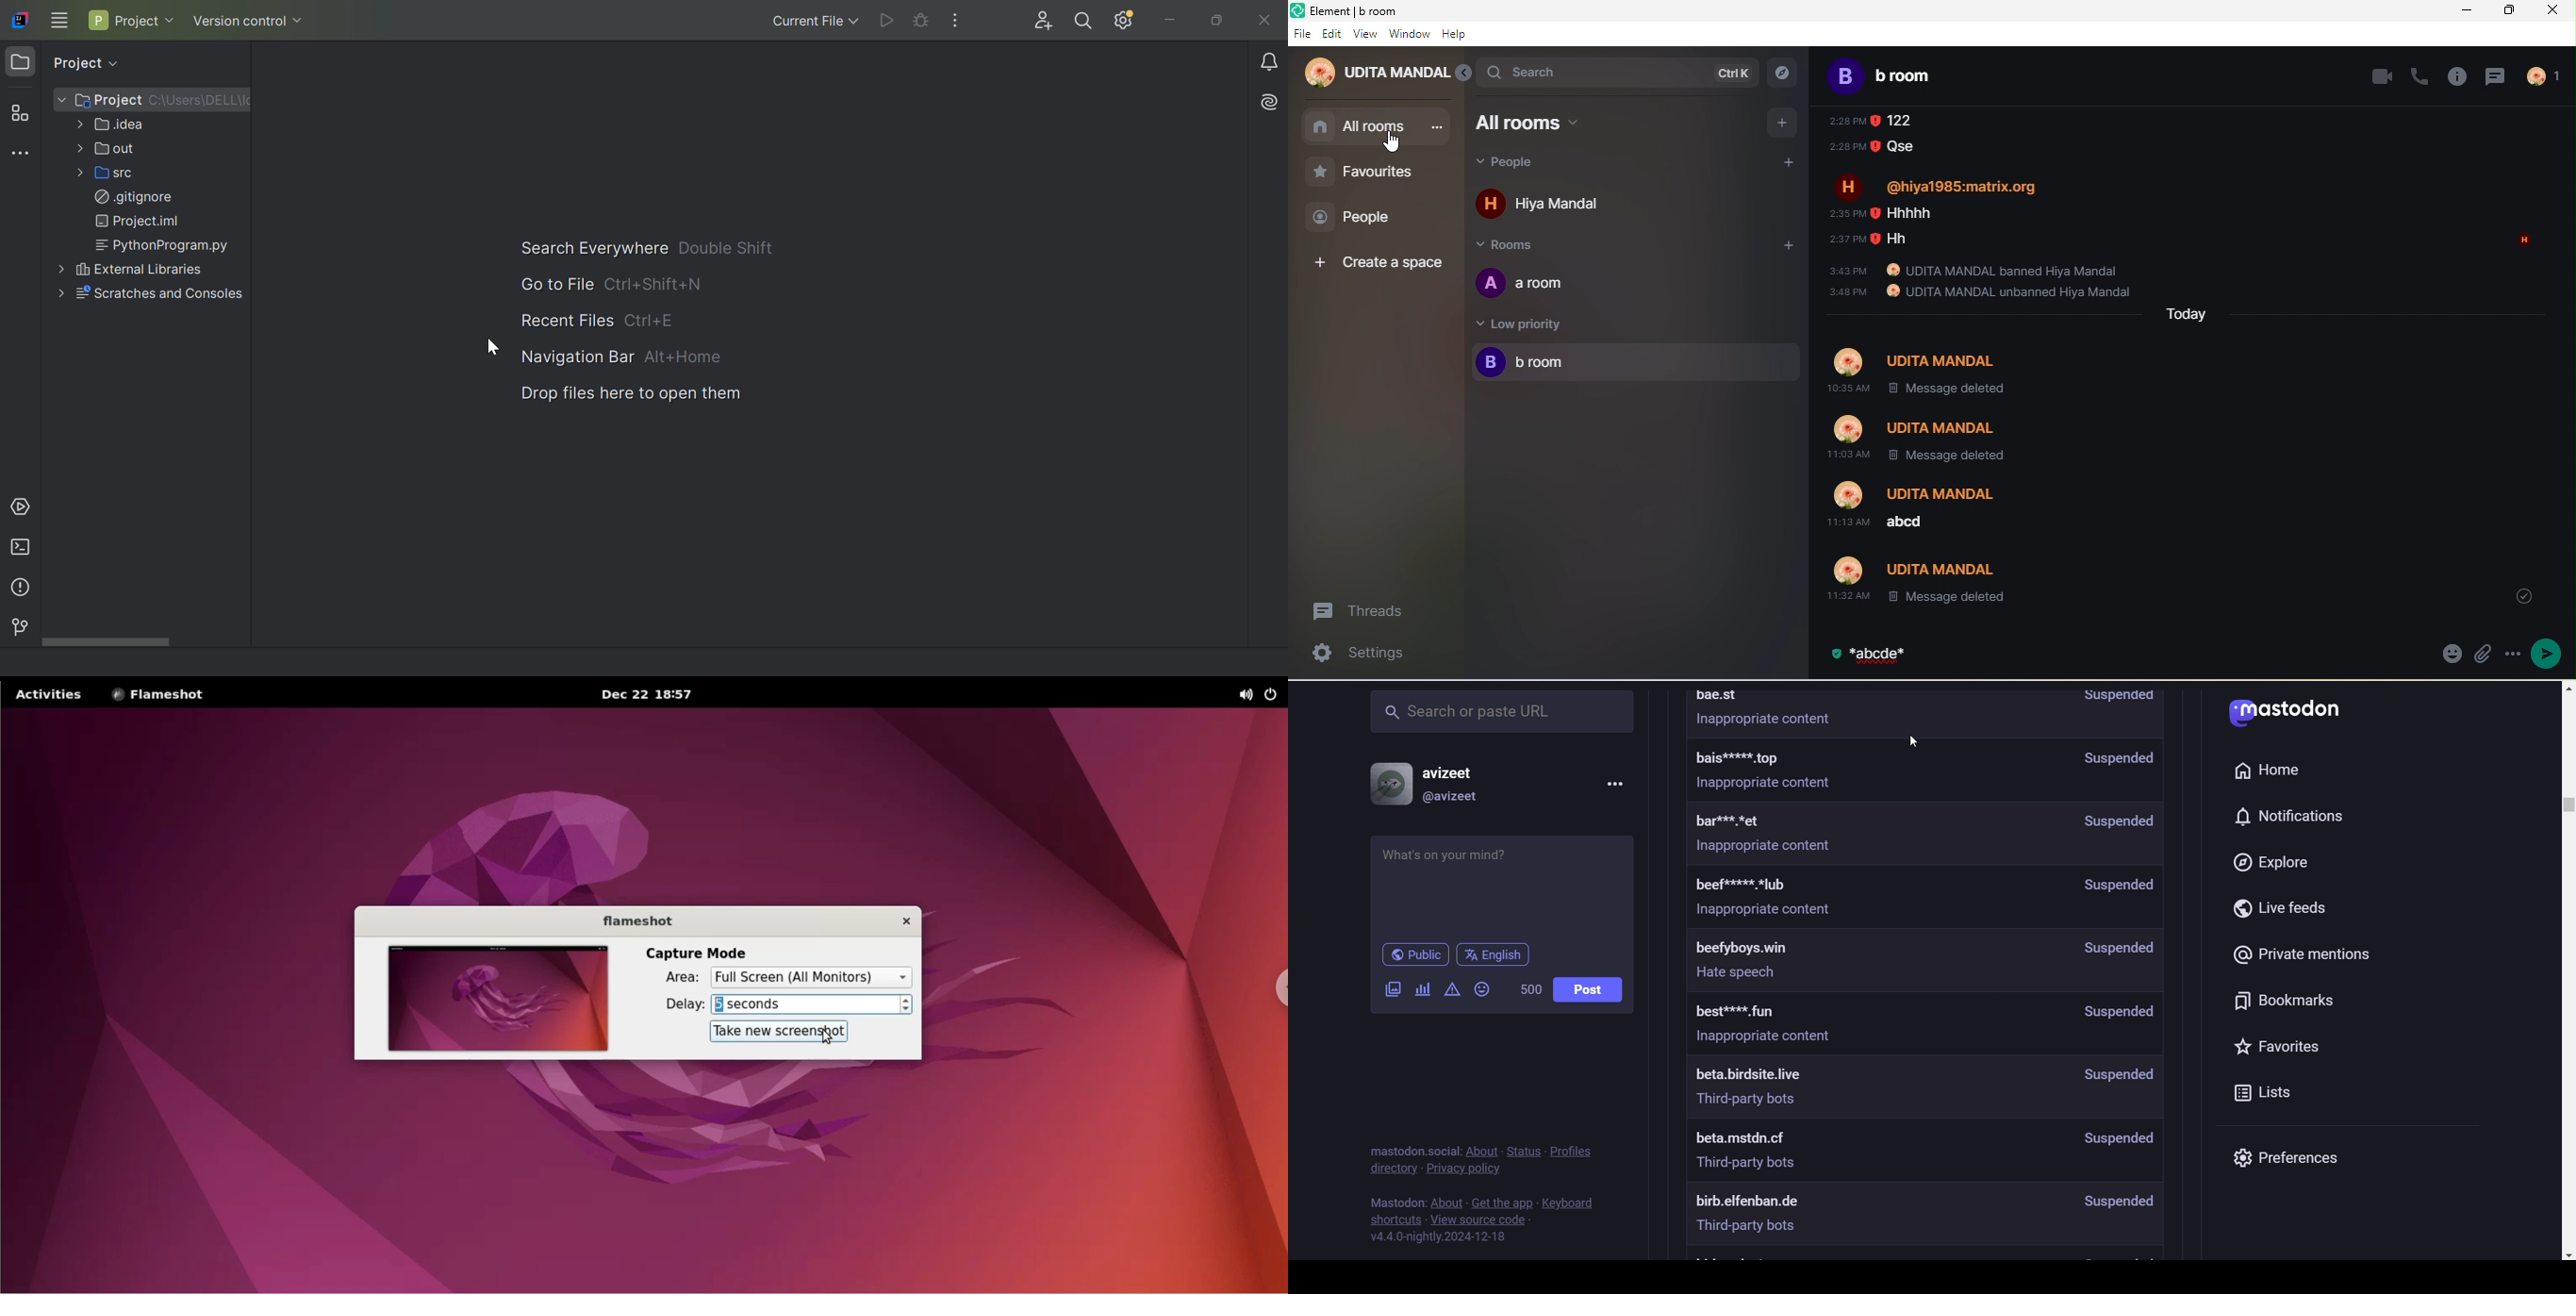 The image size is (2576, 1316). What do you see at coordinates (1613, 783) in the screenshot?
I see `menu` at bounding box center [1613, 783].